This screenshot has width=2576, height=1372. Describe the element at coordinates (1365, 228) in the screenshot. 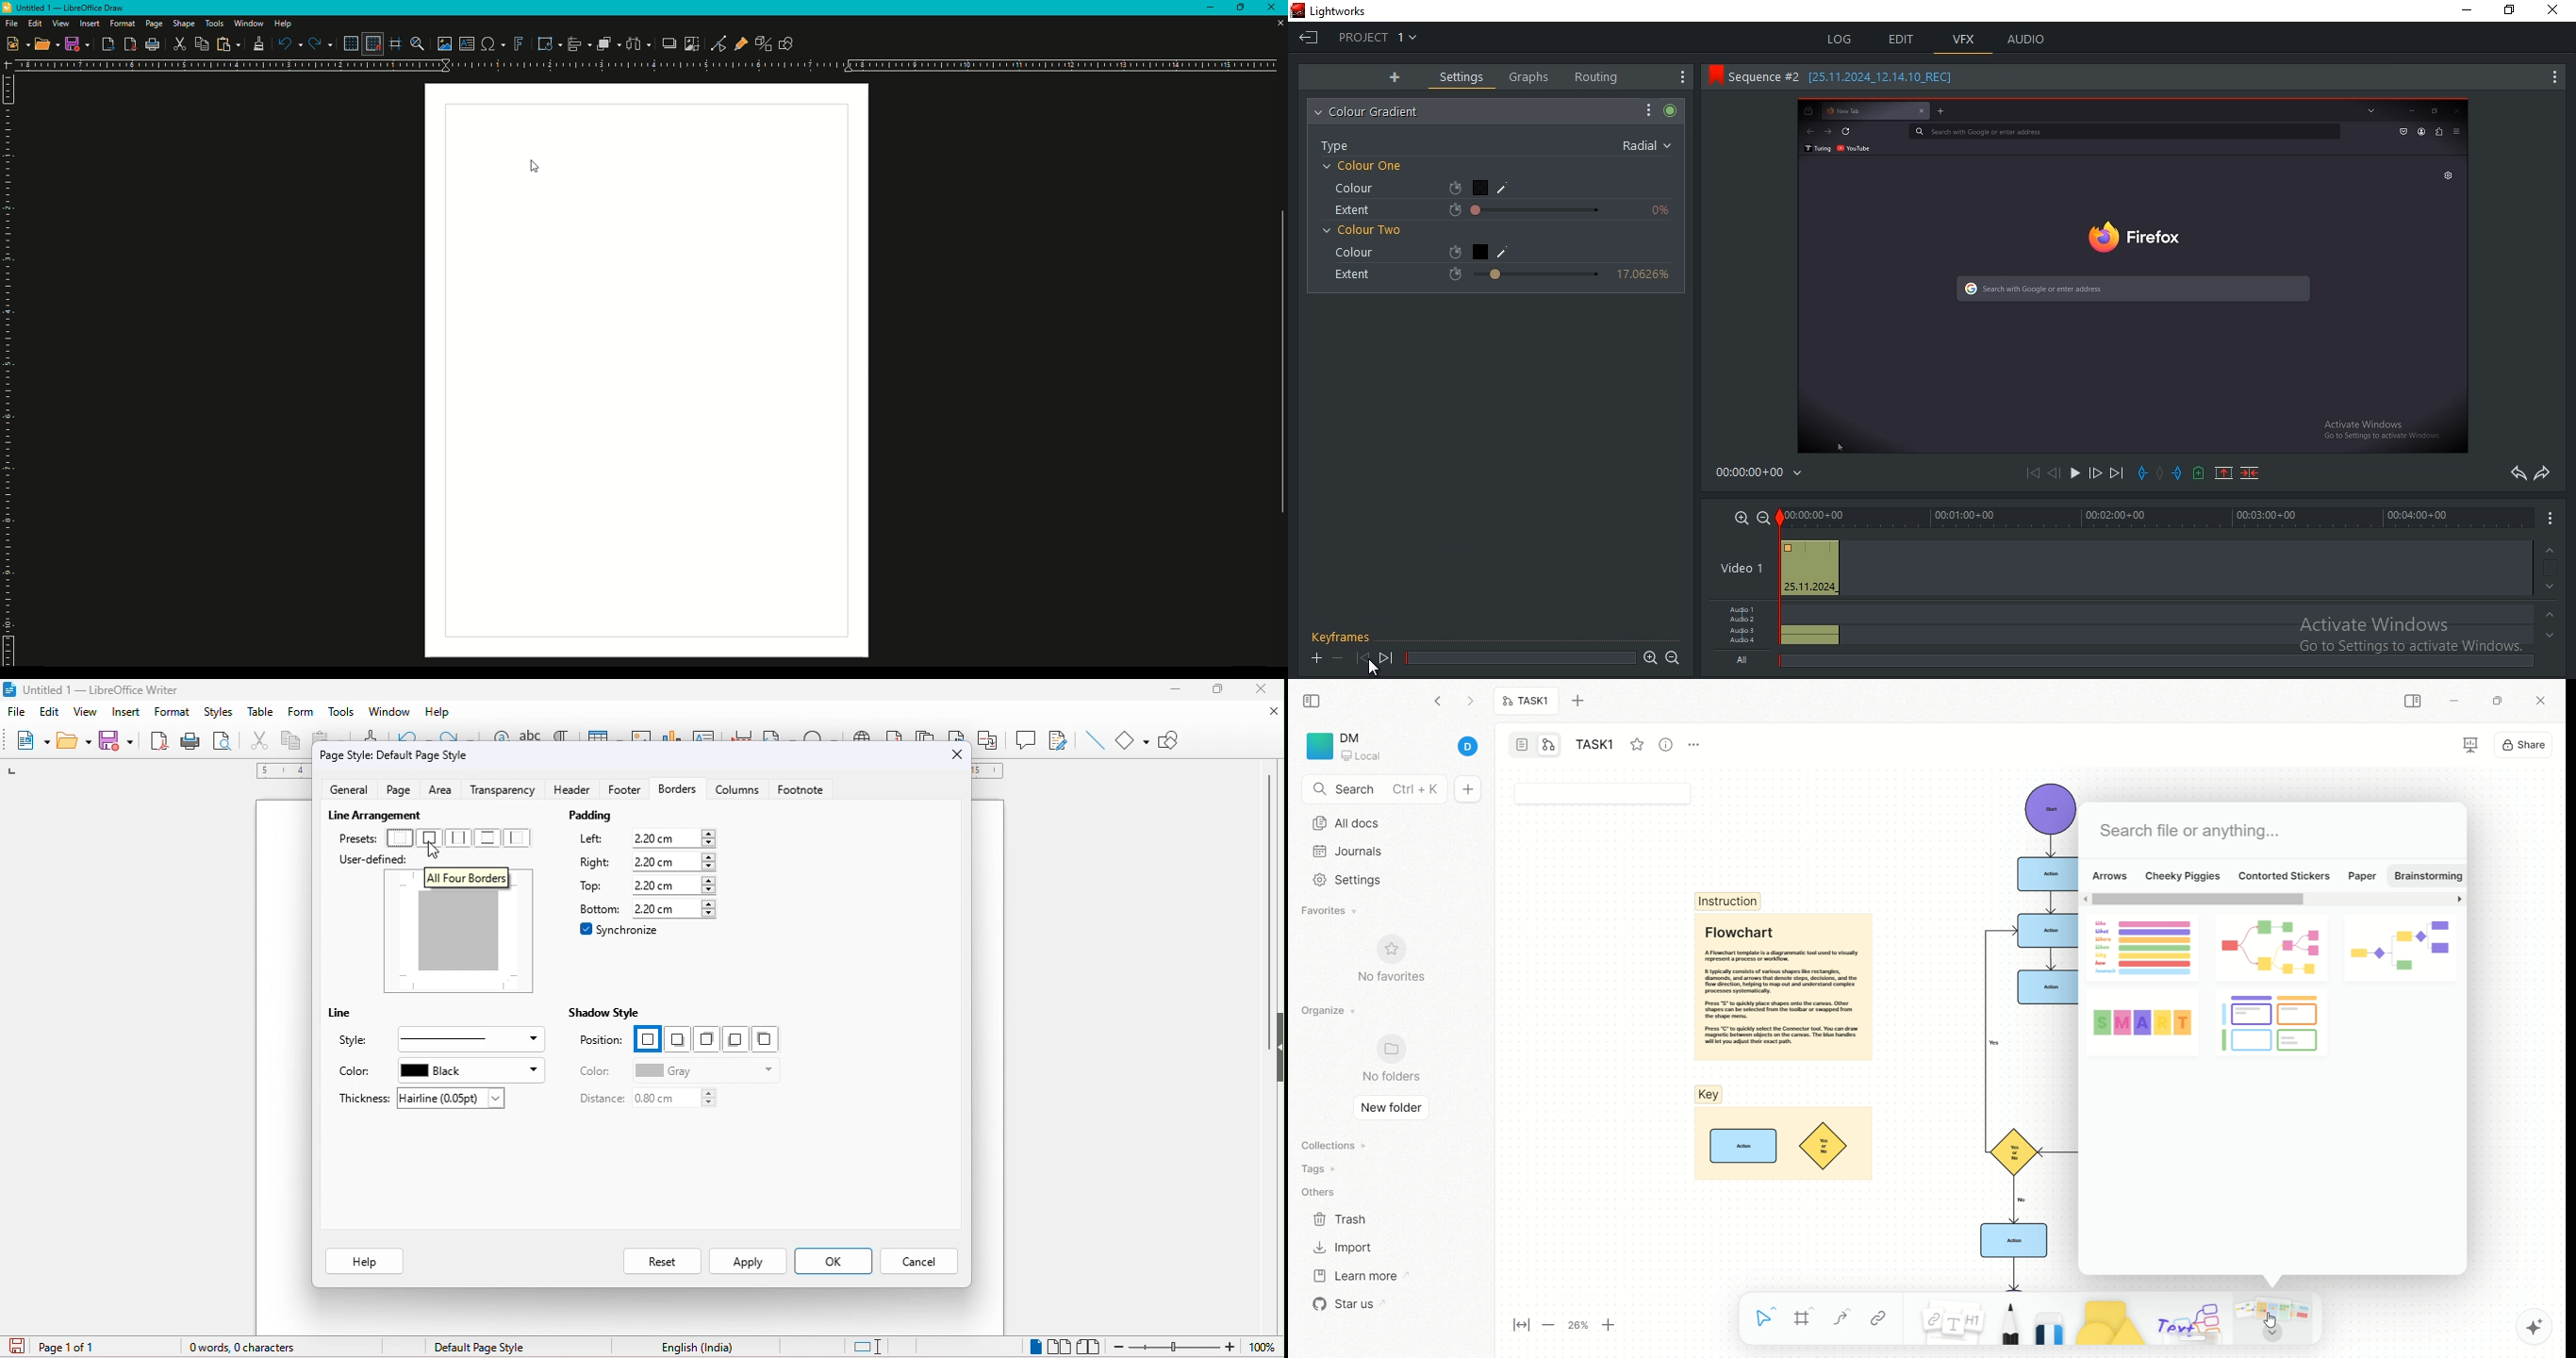

I see `colour two` at that location.